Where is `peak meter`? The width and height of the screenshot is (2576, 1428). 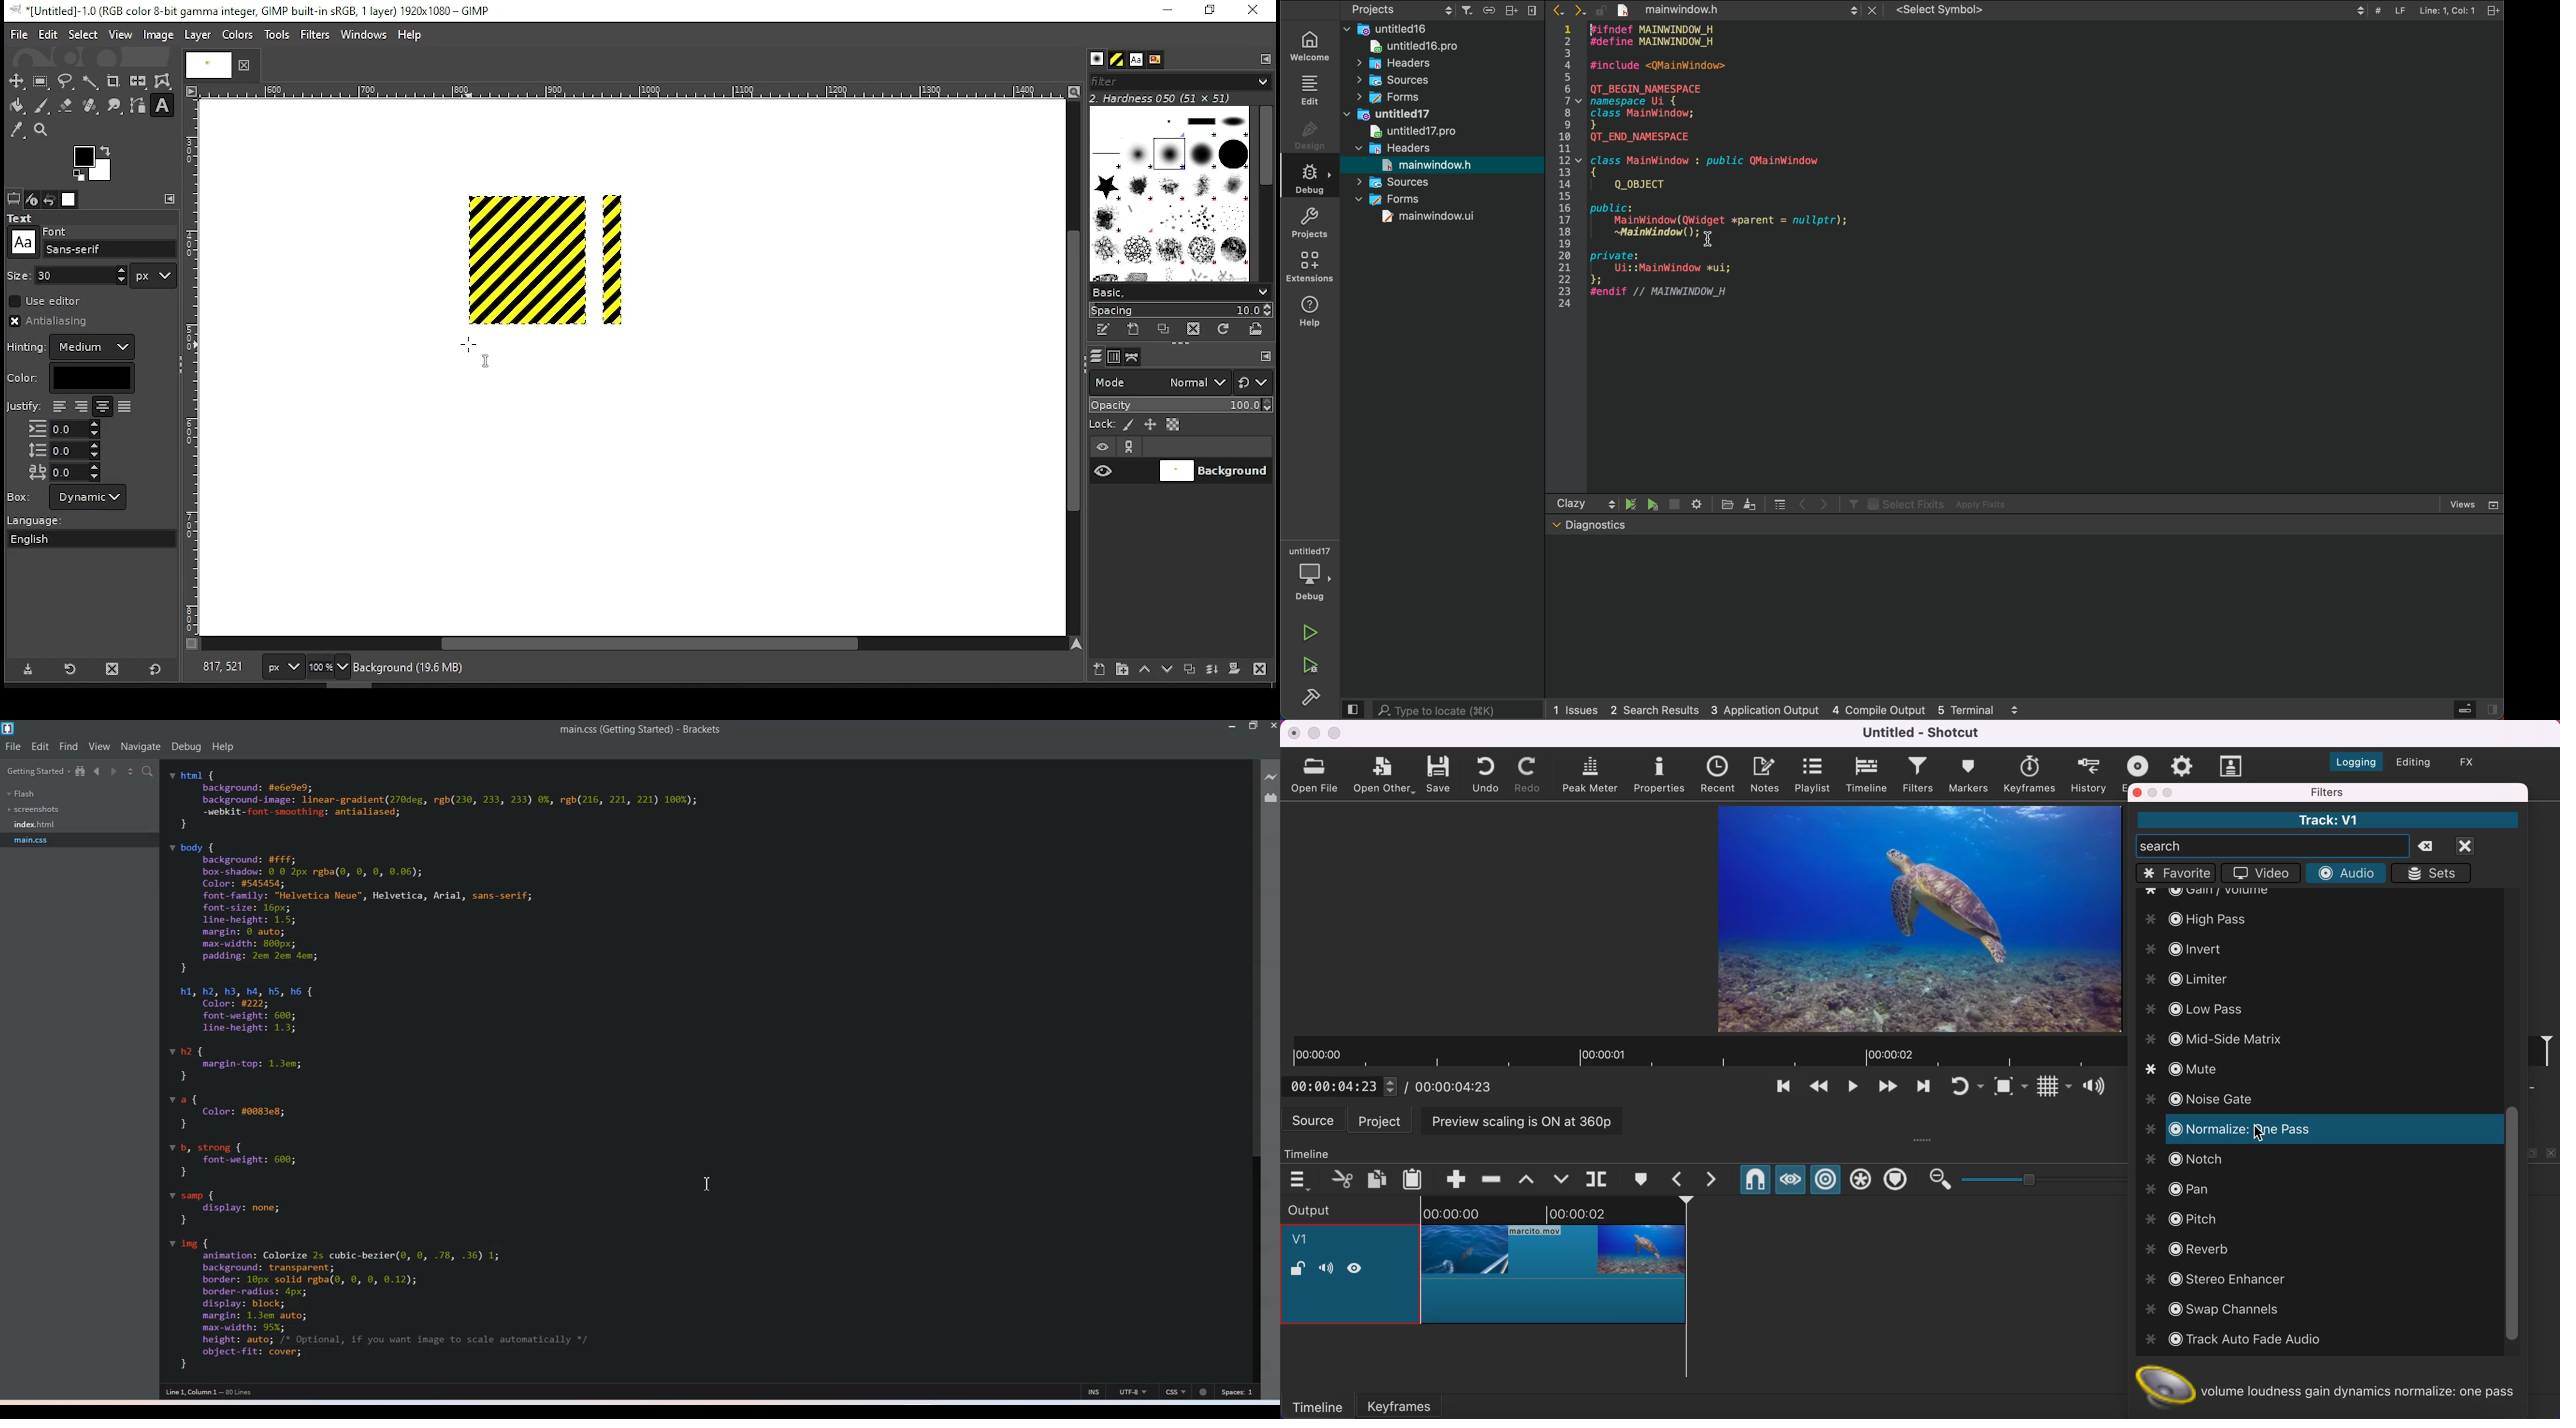 peak meter is located at coordinates (1592, 775).